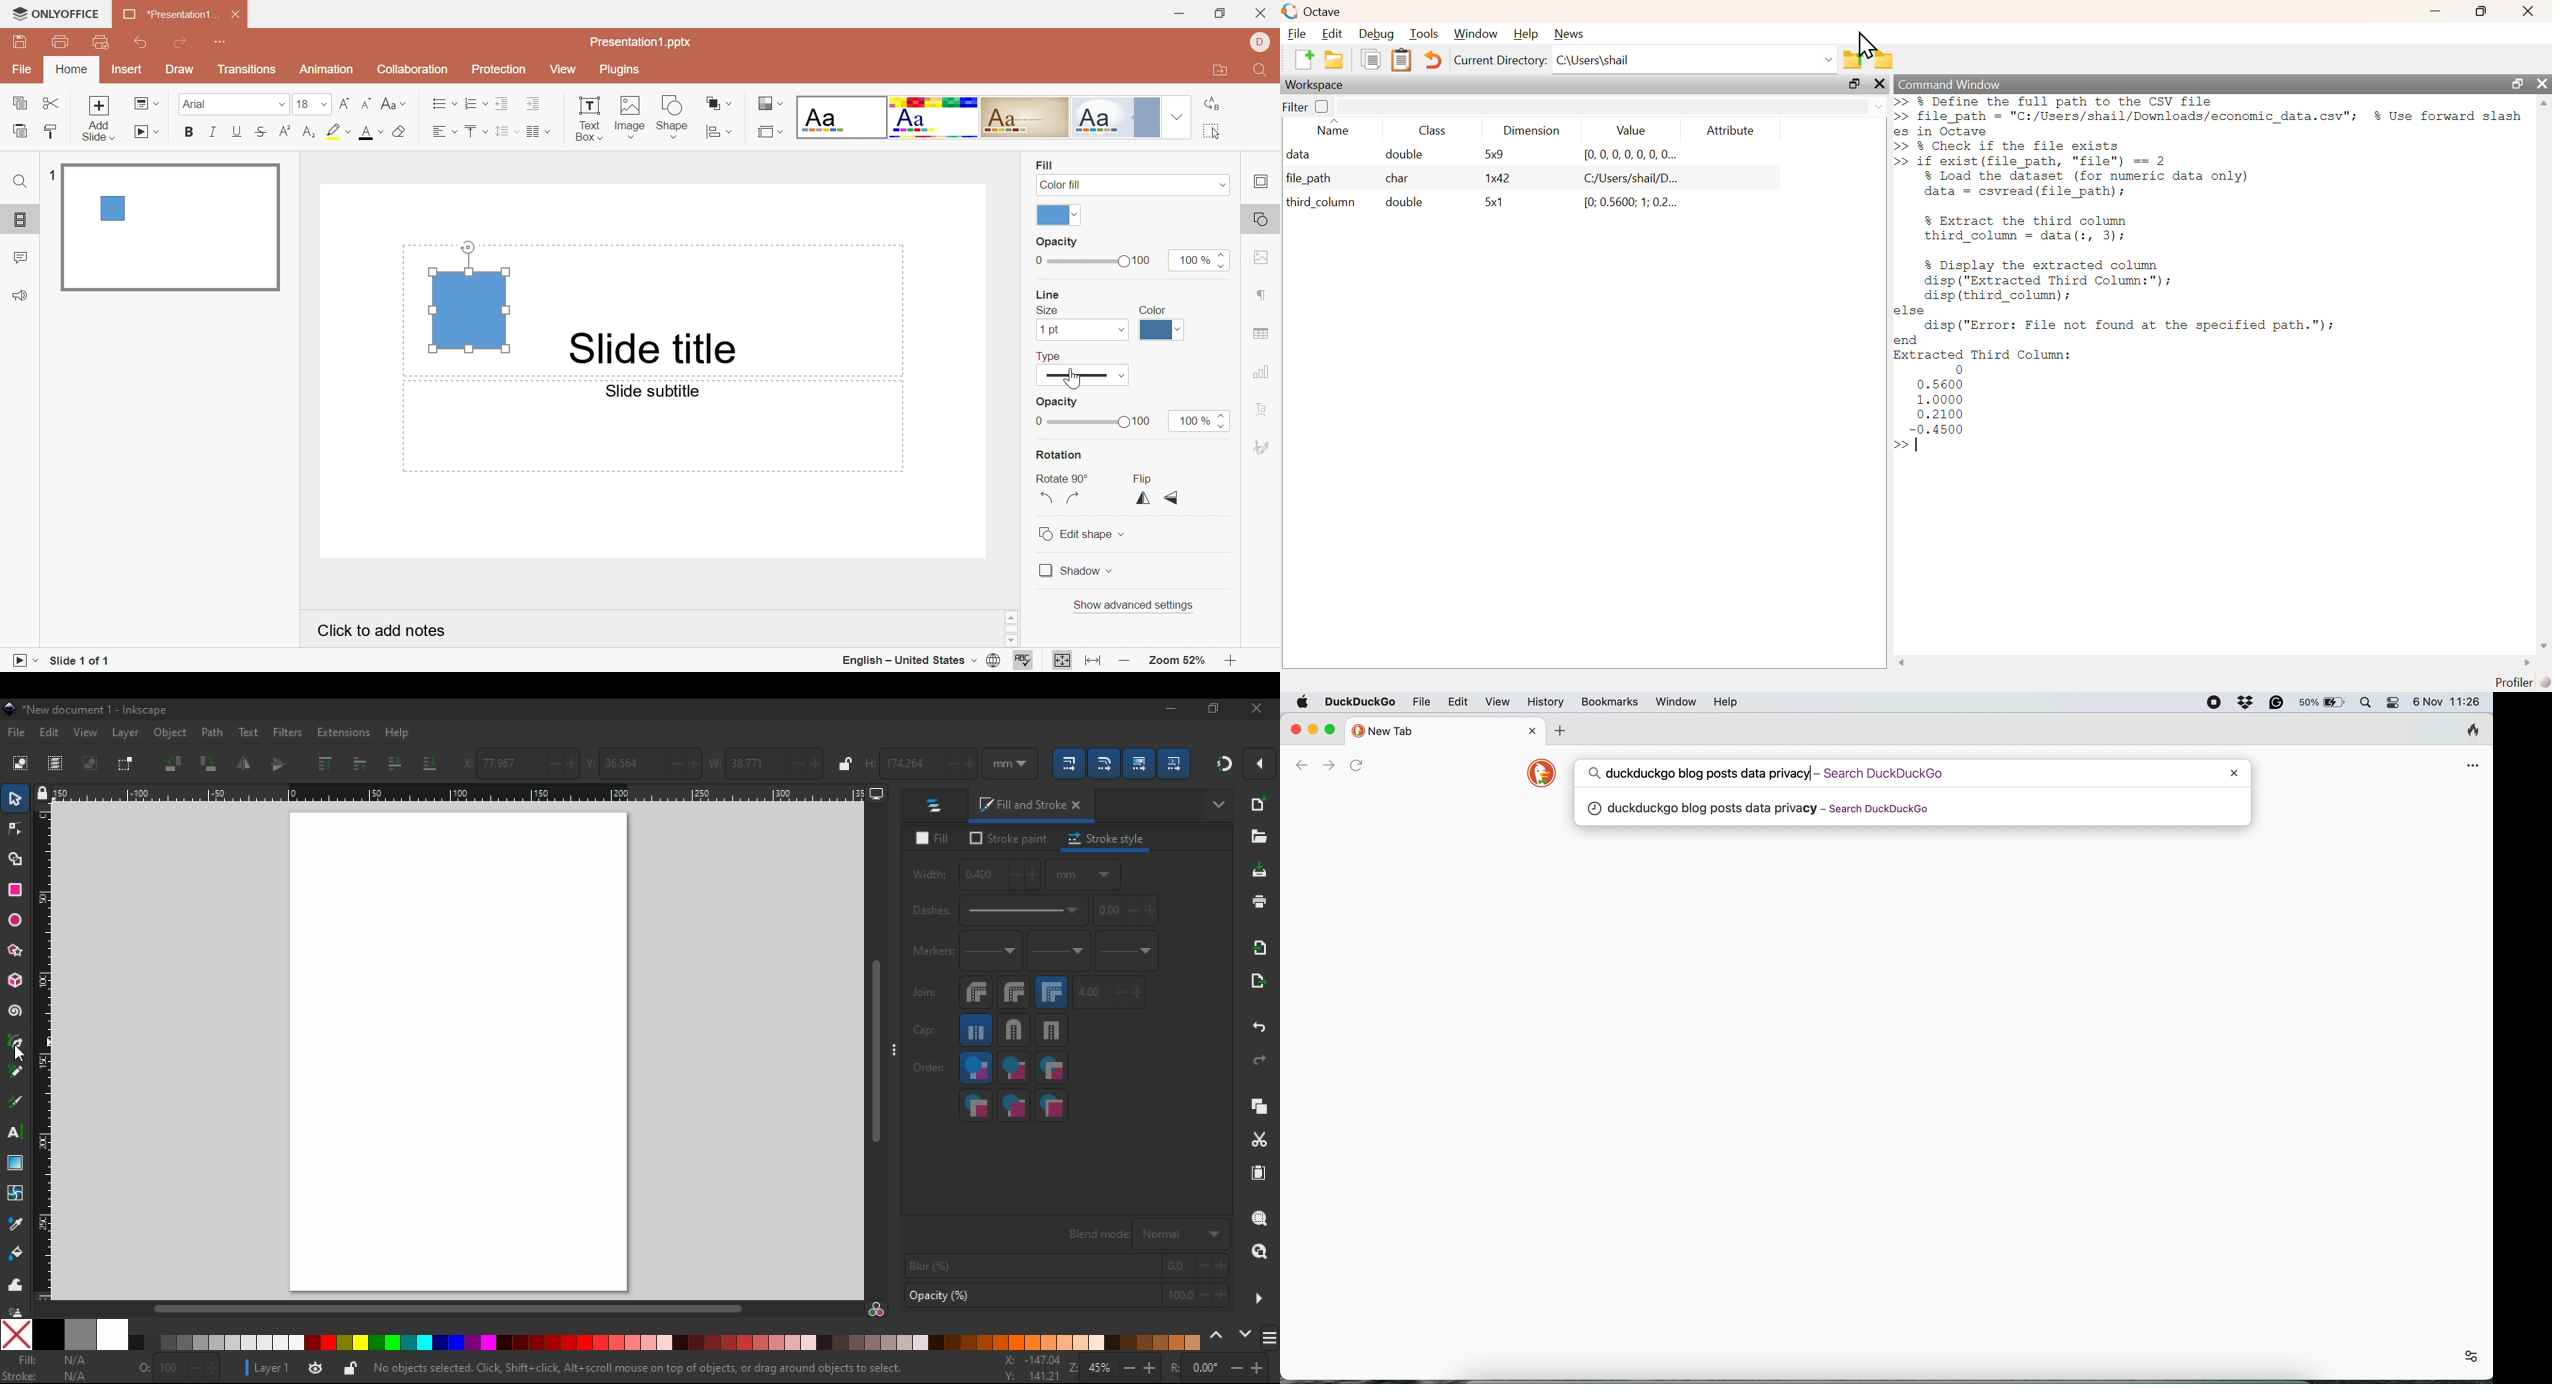 This screenshot has width=2576, height=1400. I want to click on color, so click(1051, 215).